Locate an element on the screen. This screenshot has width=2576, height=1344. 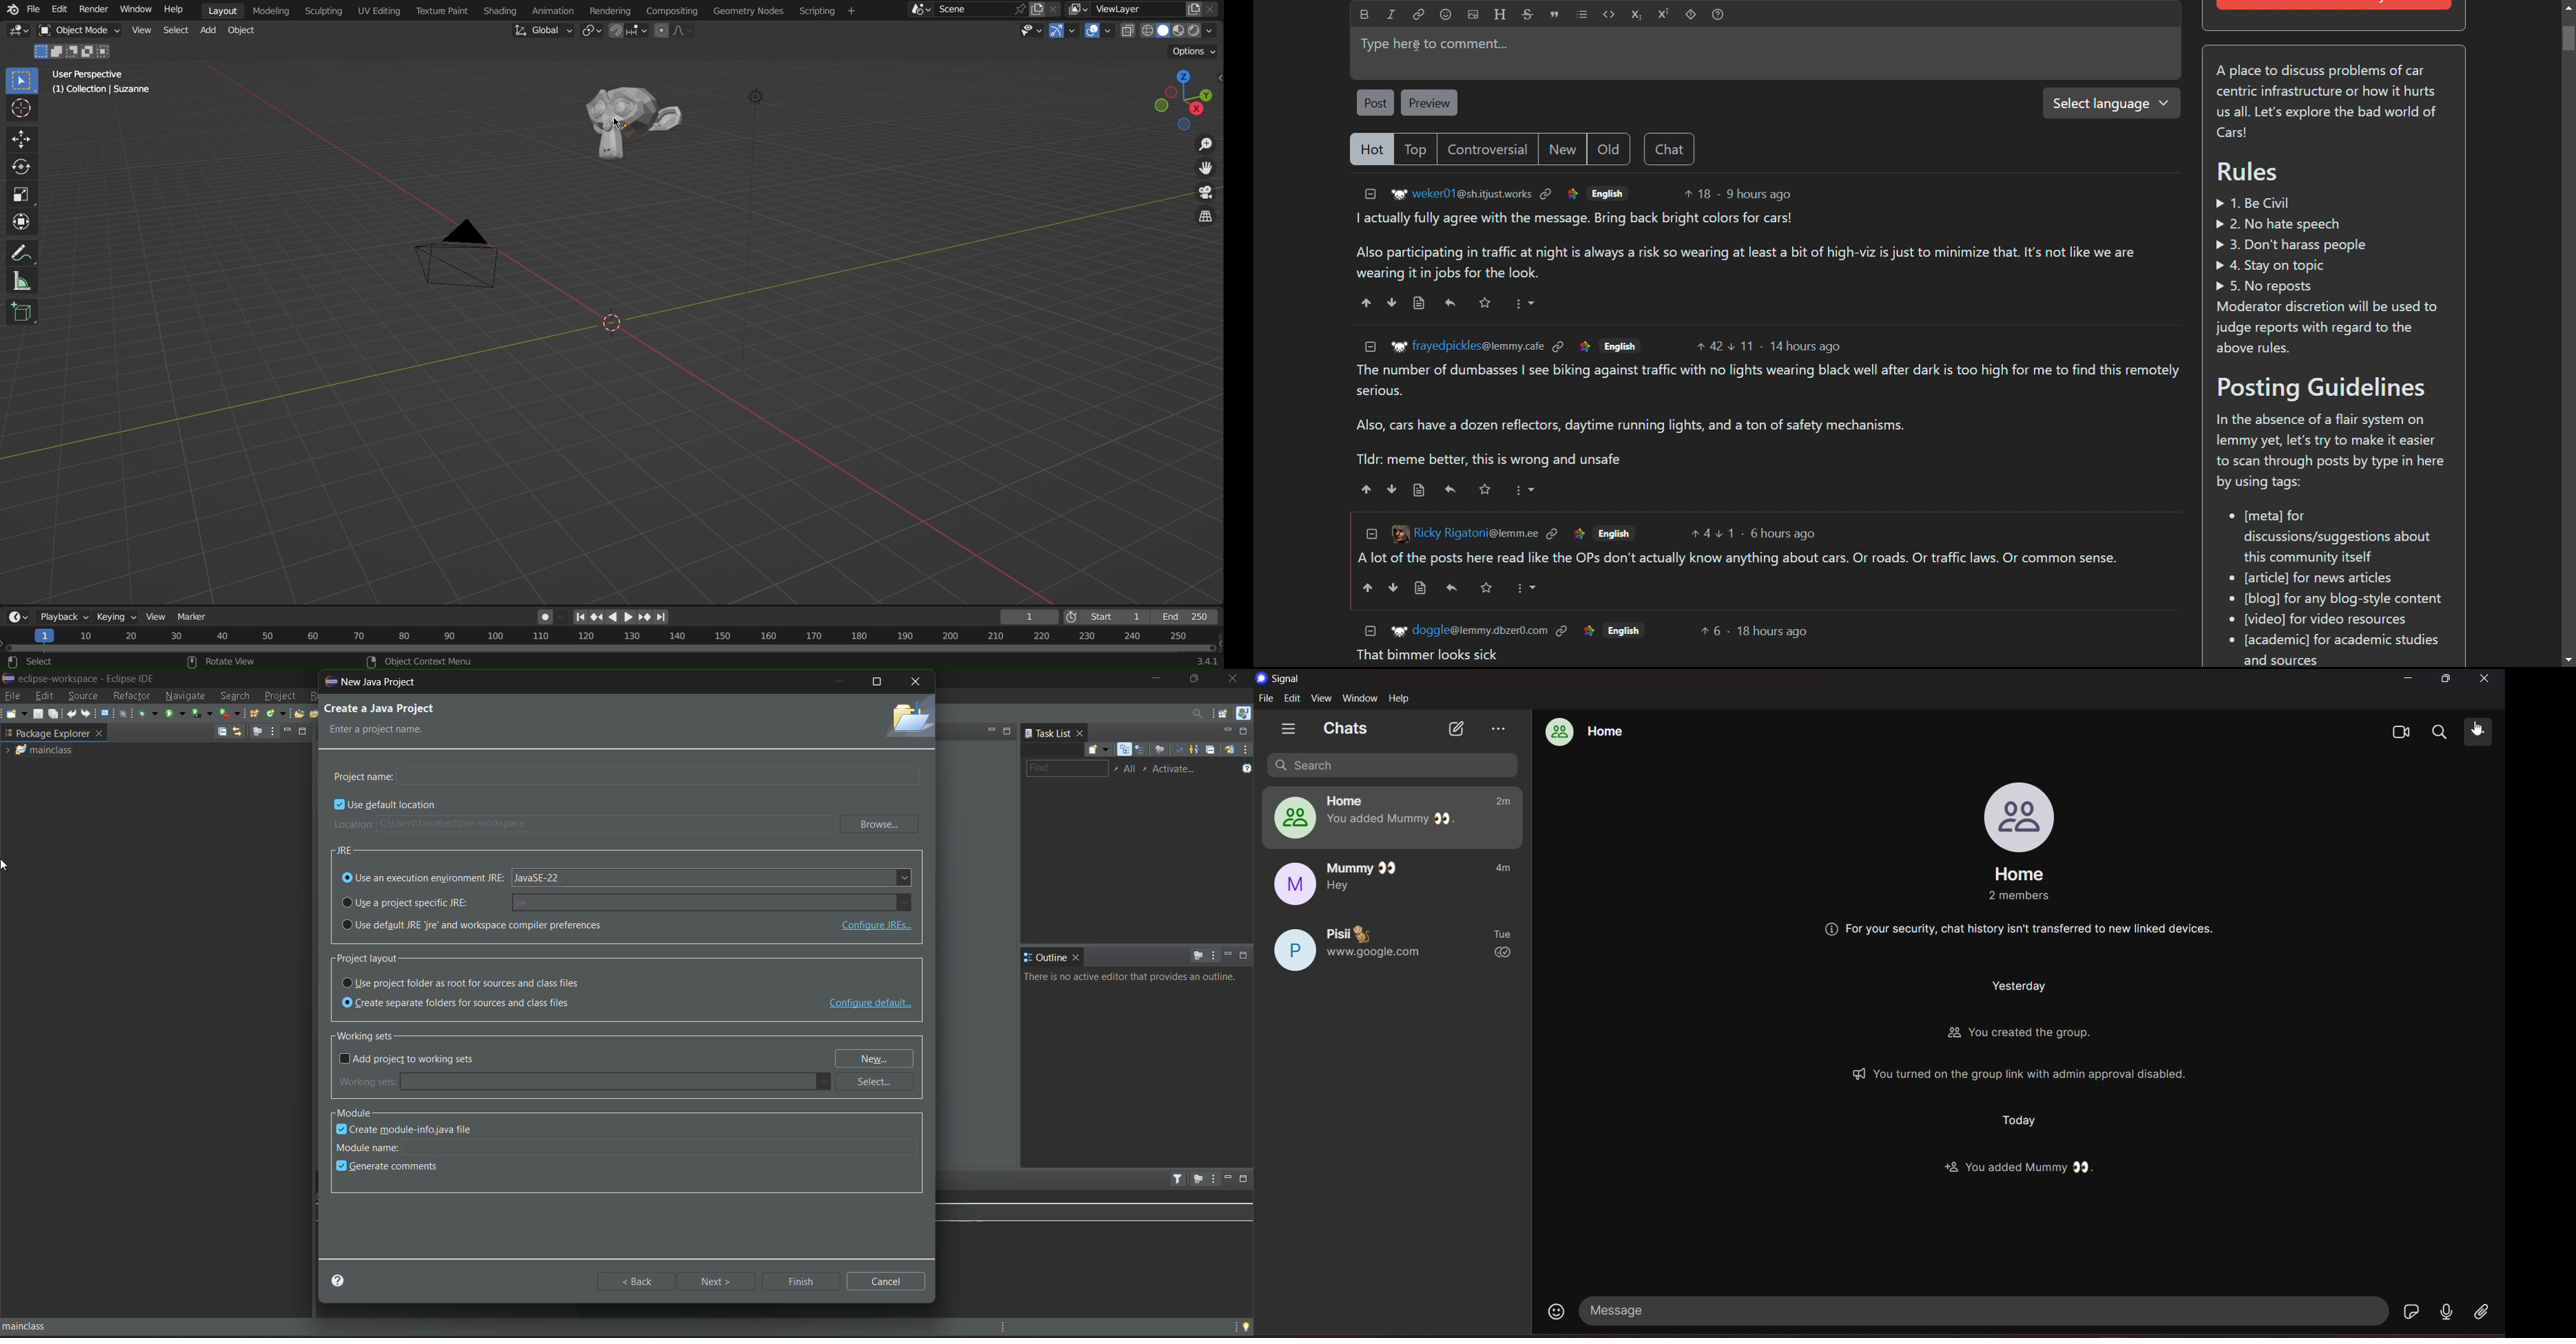
Rendering is located at coordinates (609, 10).